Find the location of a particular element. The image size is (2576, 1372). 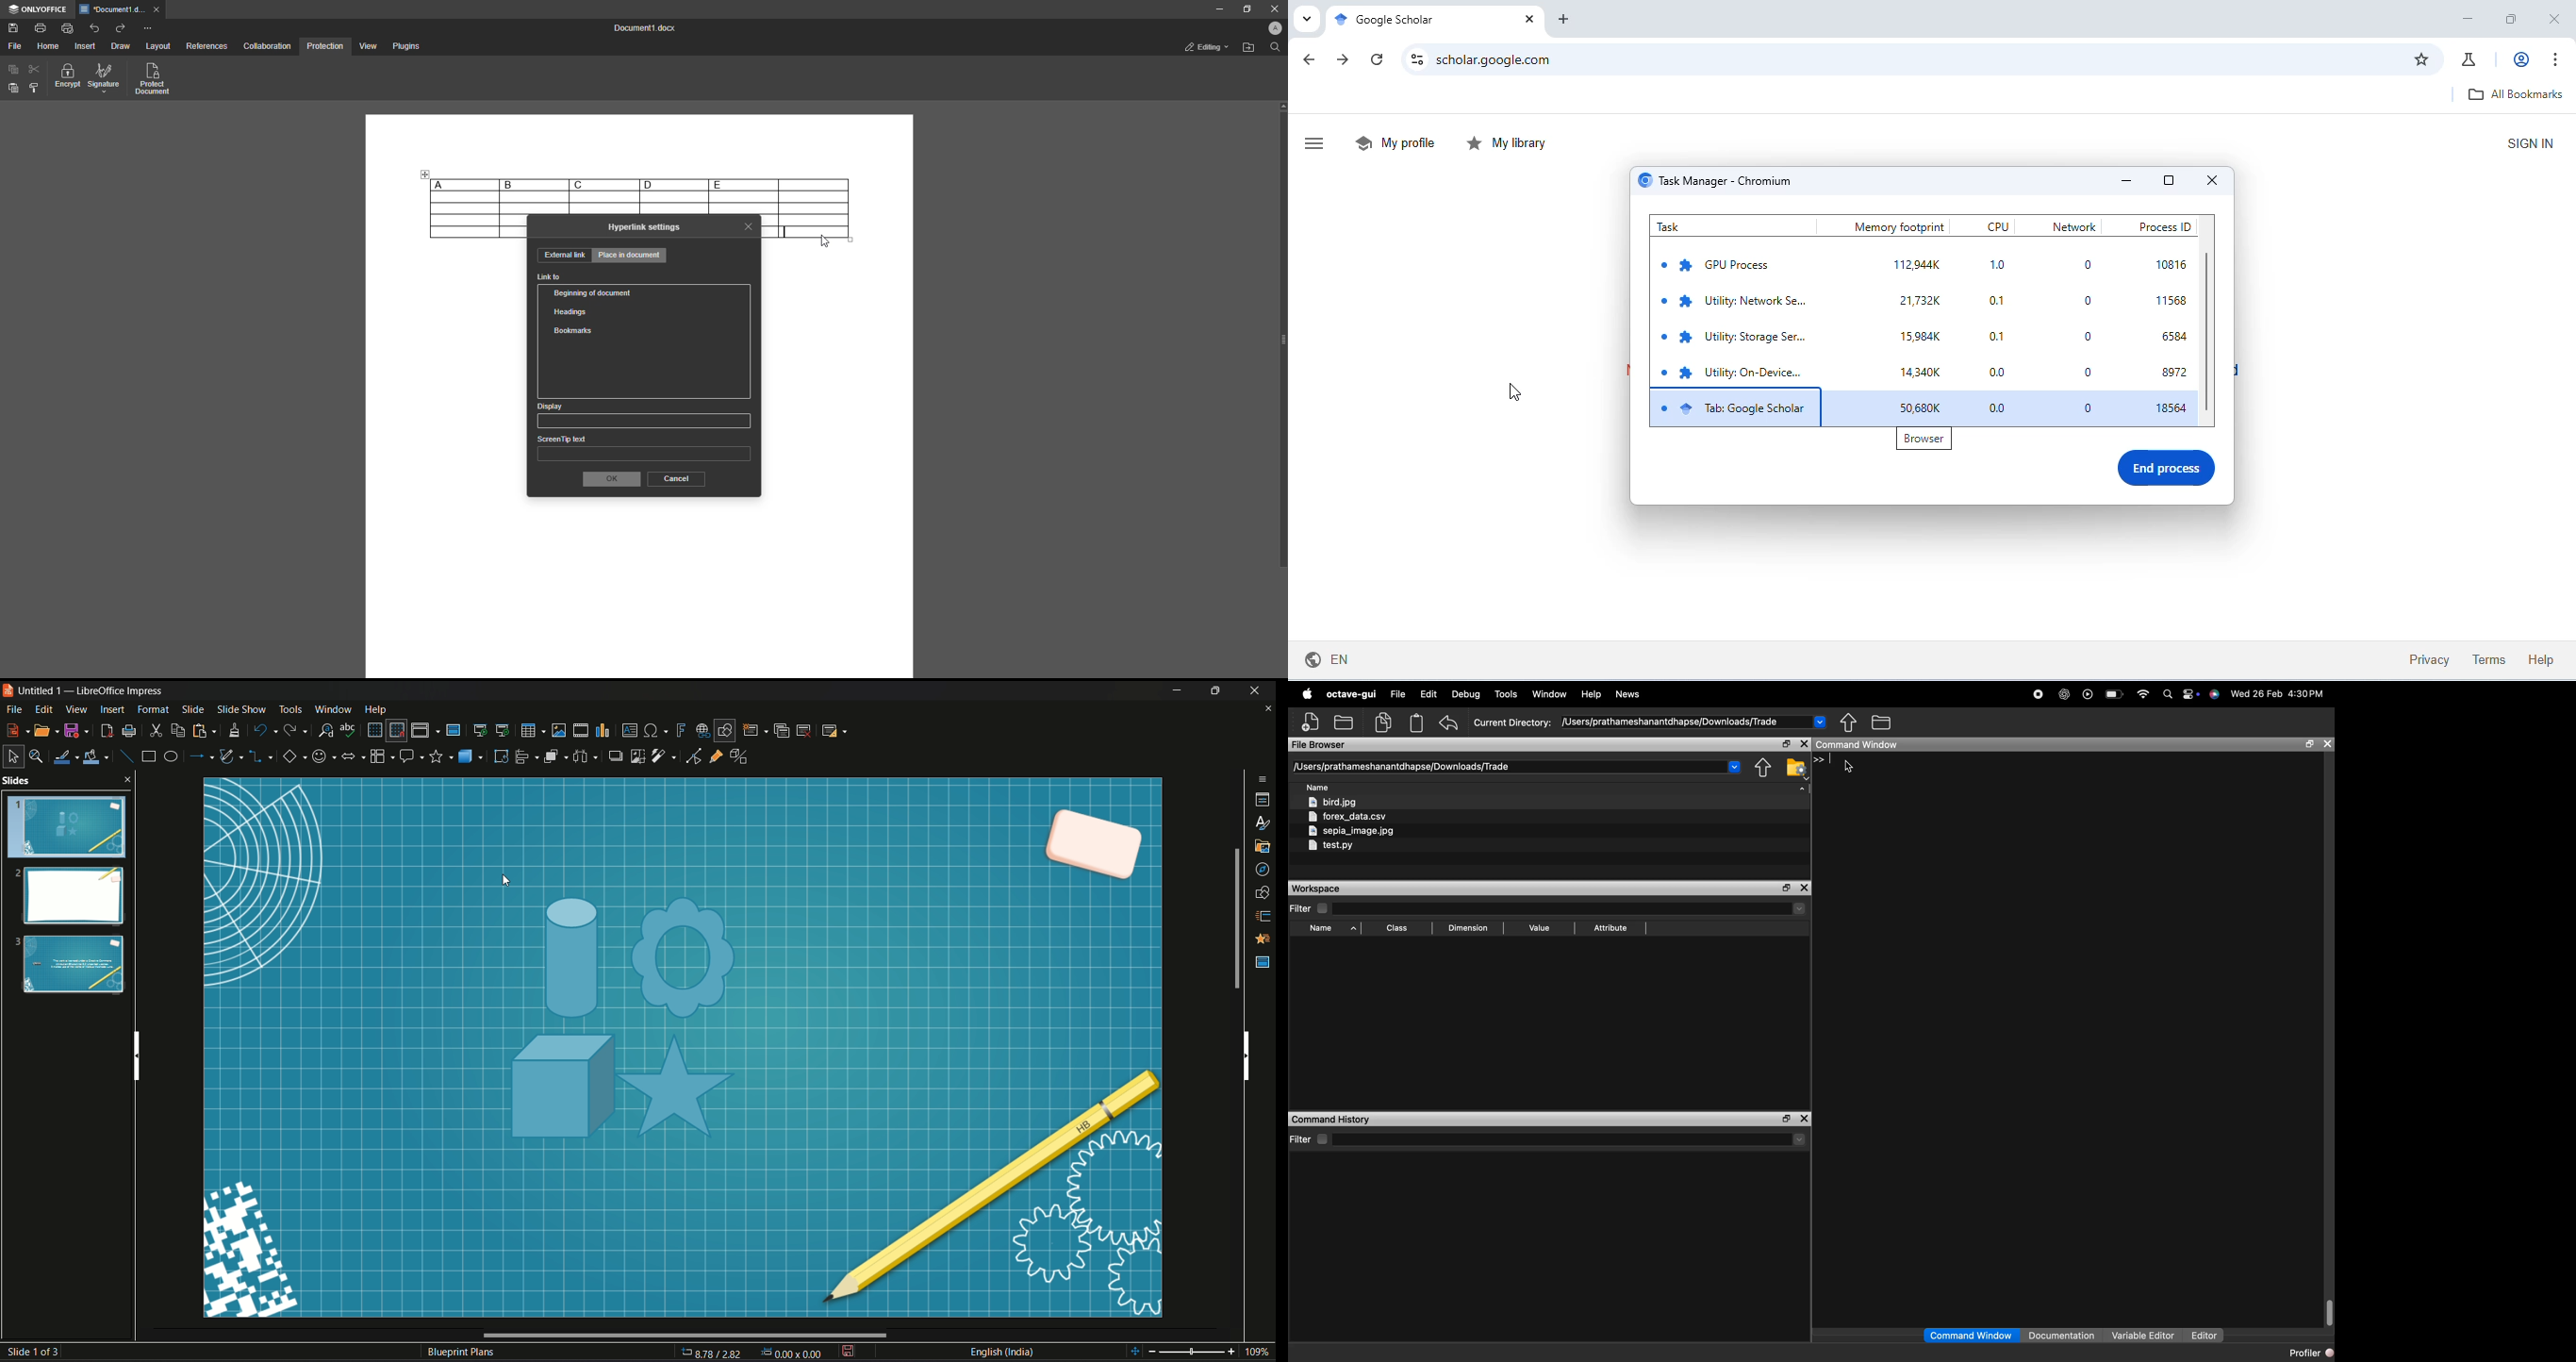

delete slide is located at coordinates (804, 730).